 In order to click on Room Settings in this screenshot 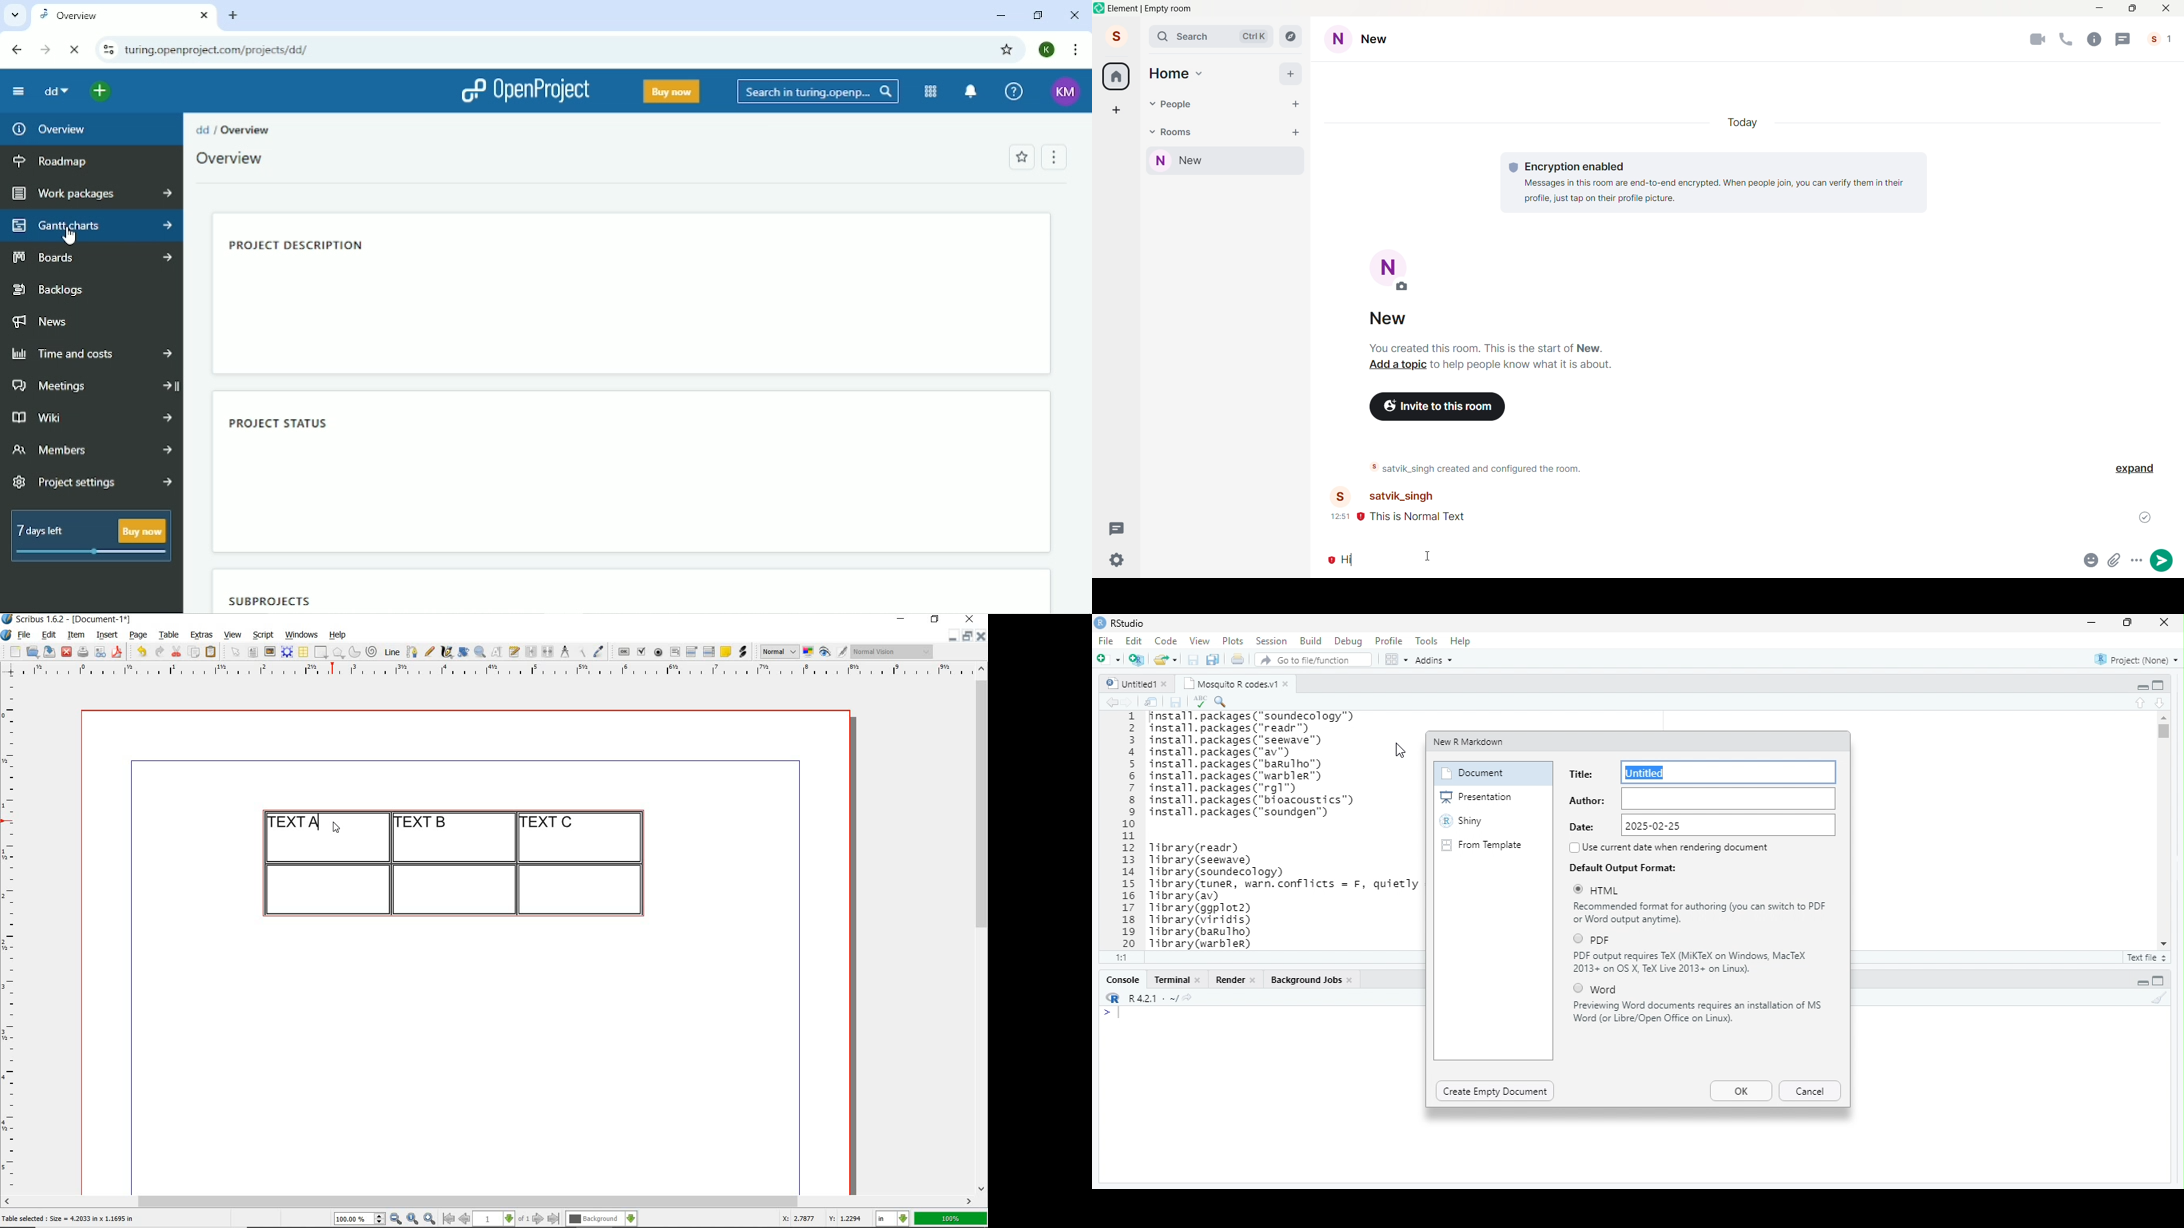, I will do `click(1368, 40)`.